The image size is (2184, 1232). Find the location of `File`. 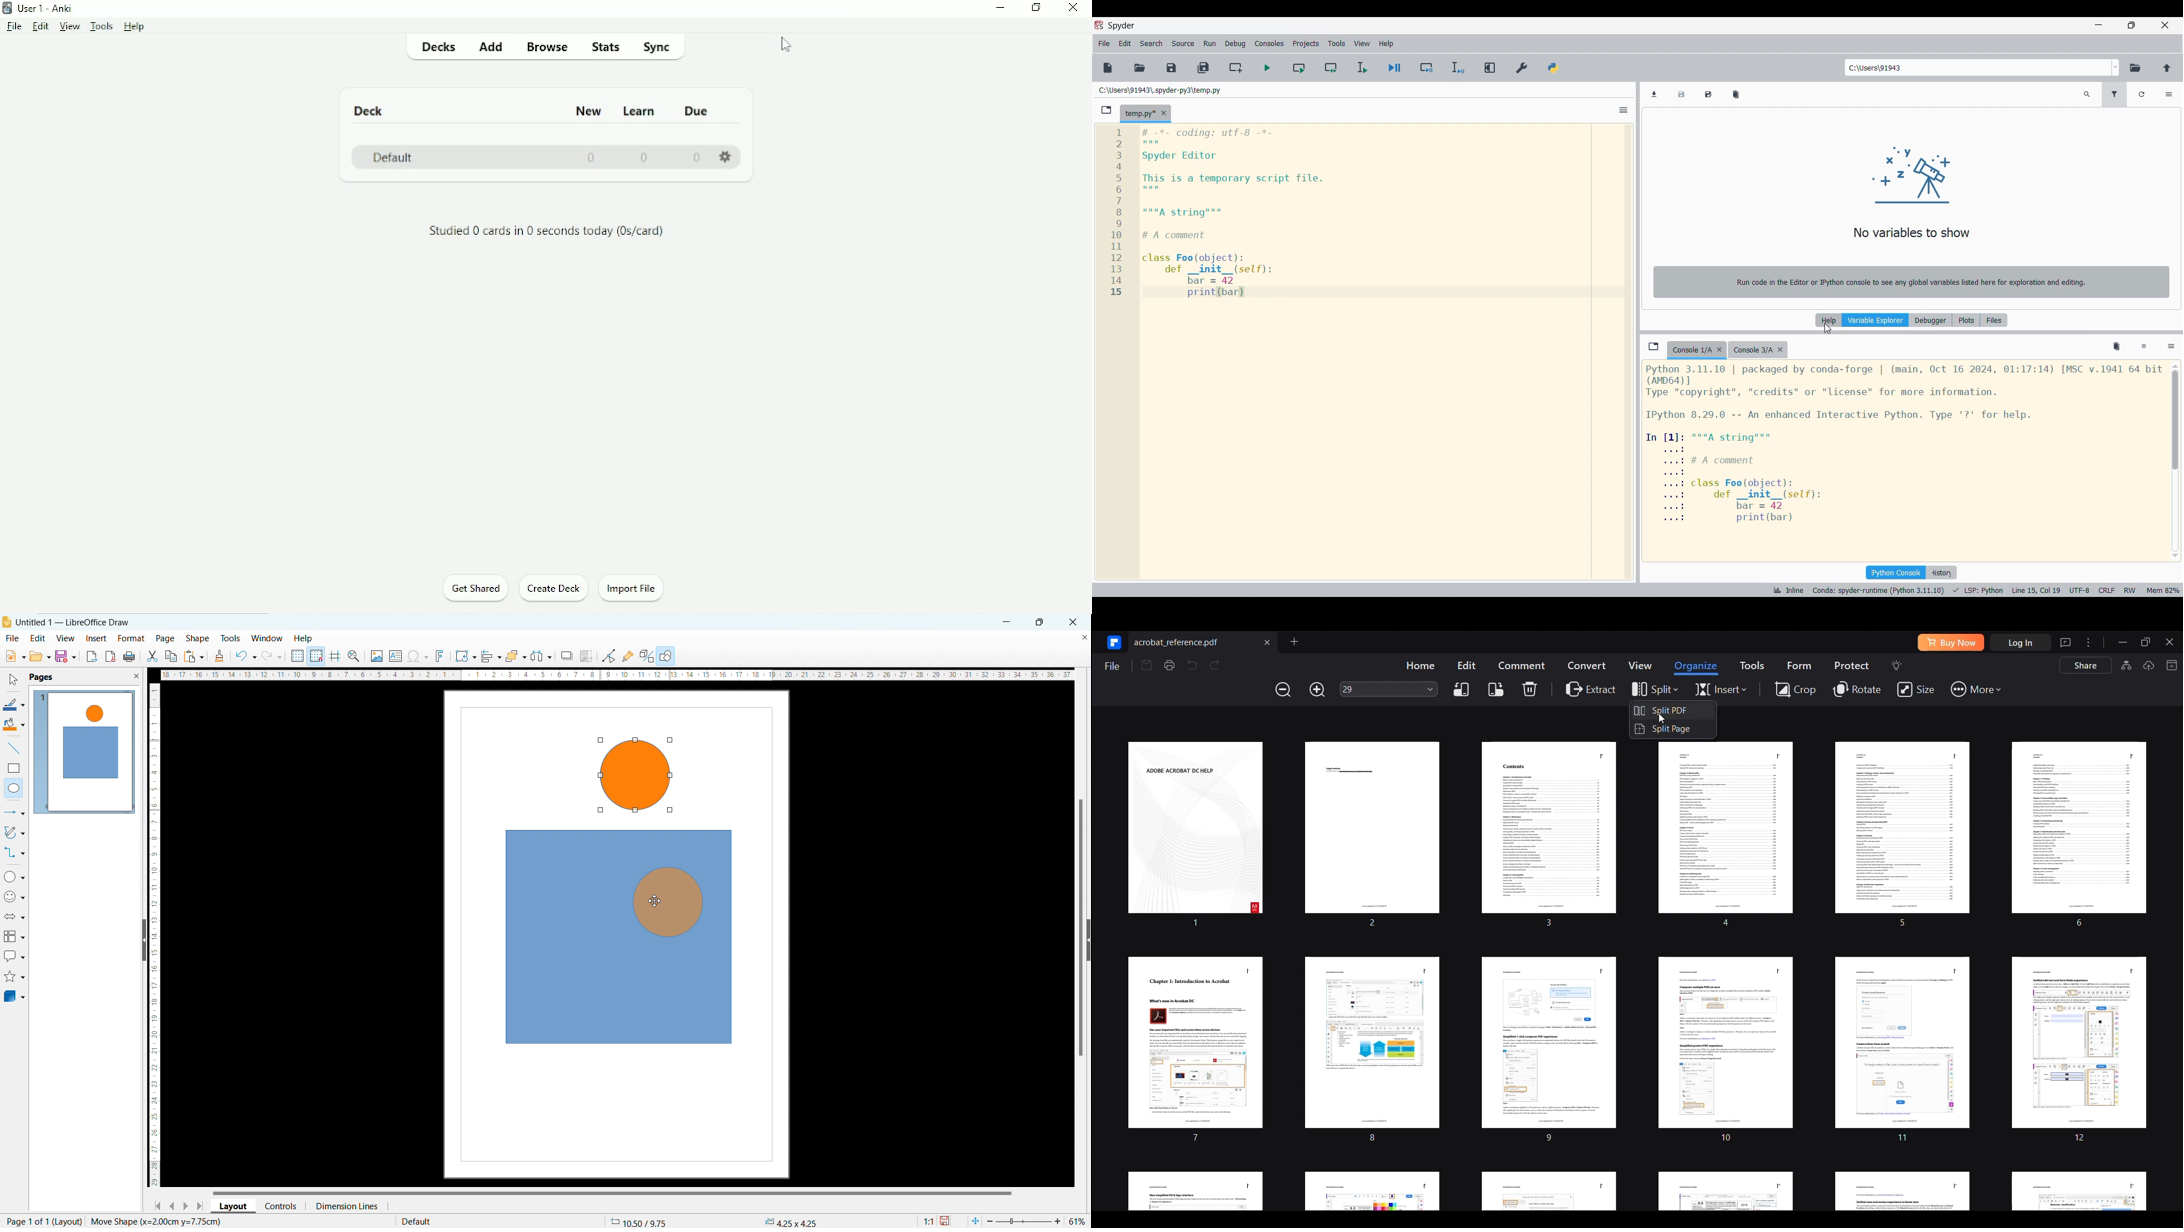

File is located at coordinates (1111, 666).